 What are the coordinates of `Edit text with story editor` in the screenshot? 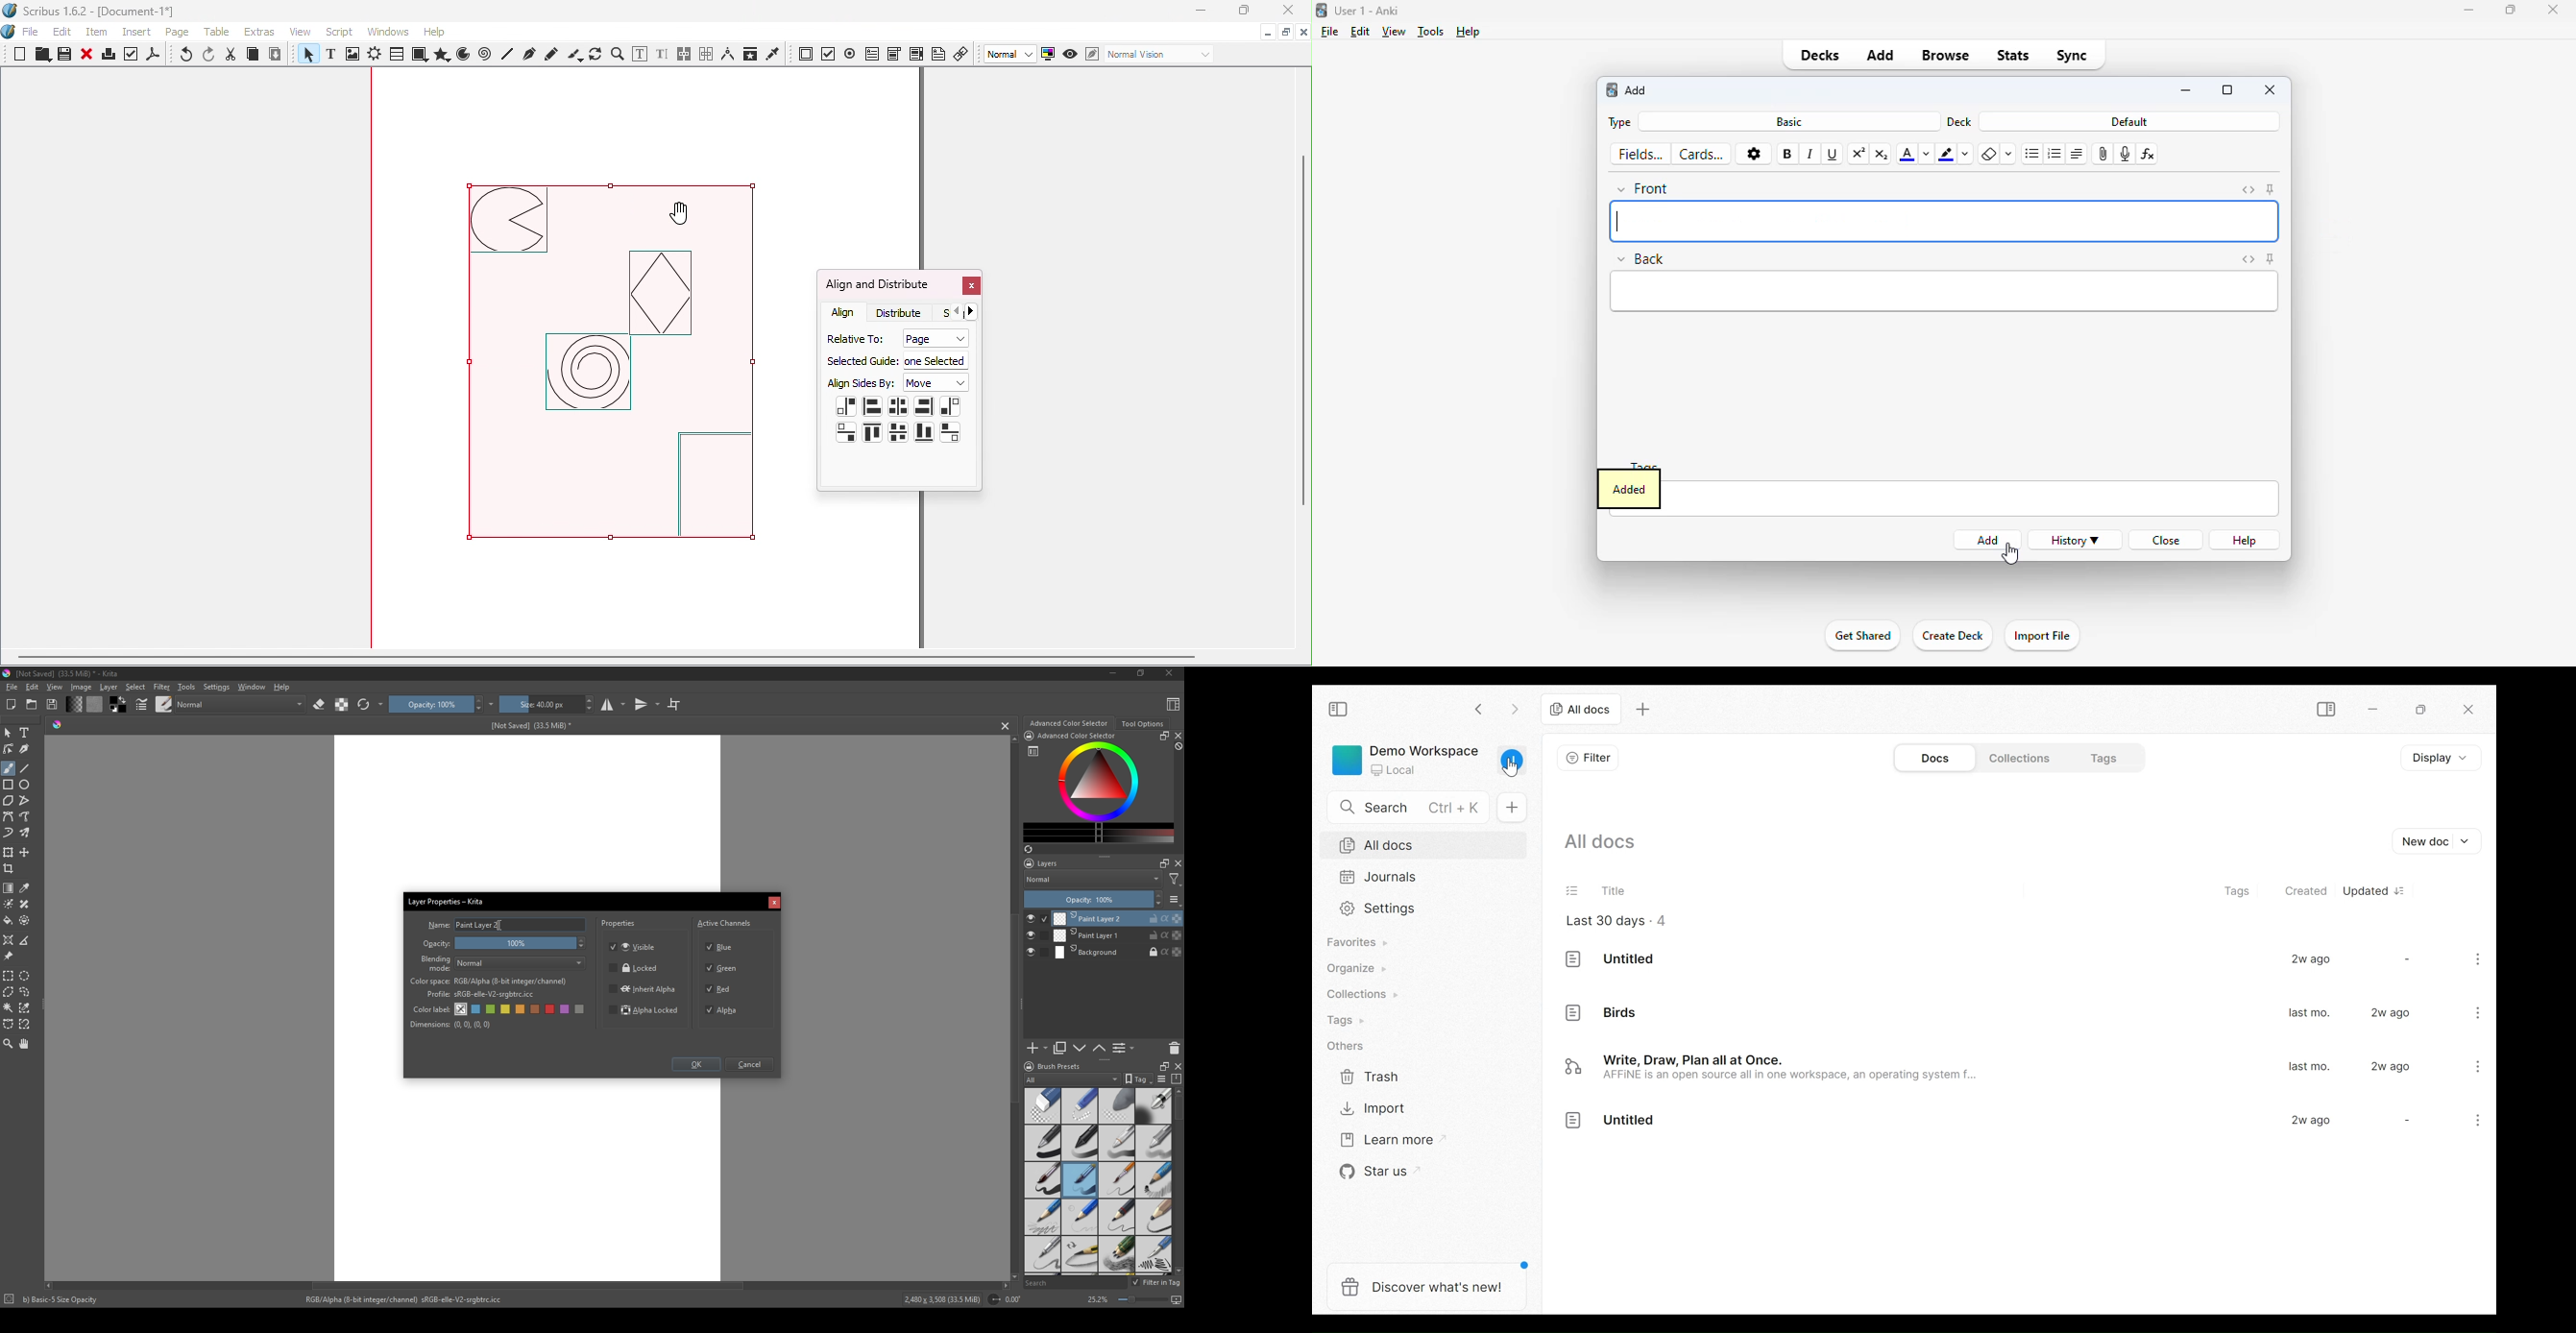 It's located at (662, 55).